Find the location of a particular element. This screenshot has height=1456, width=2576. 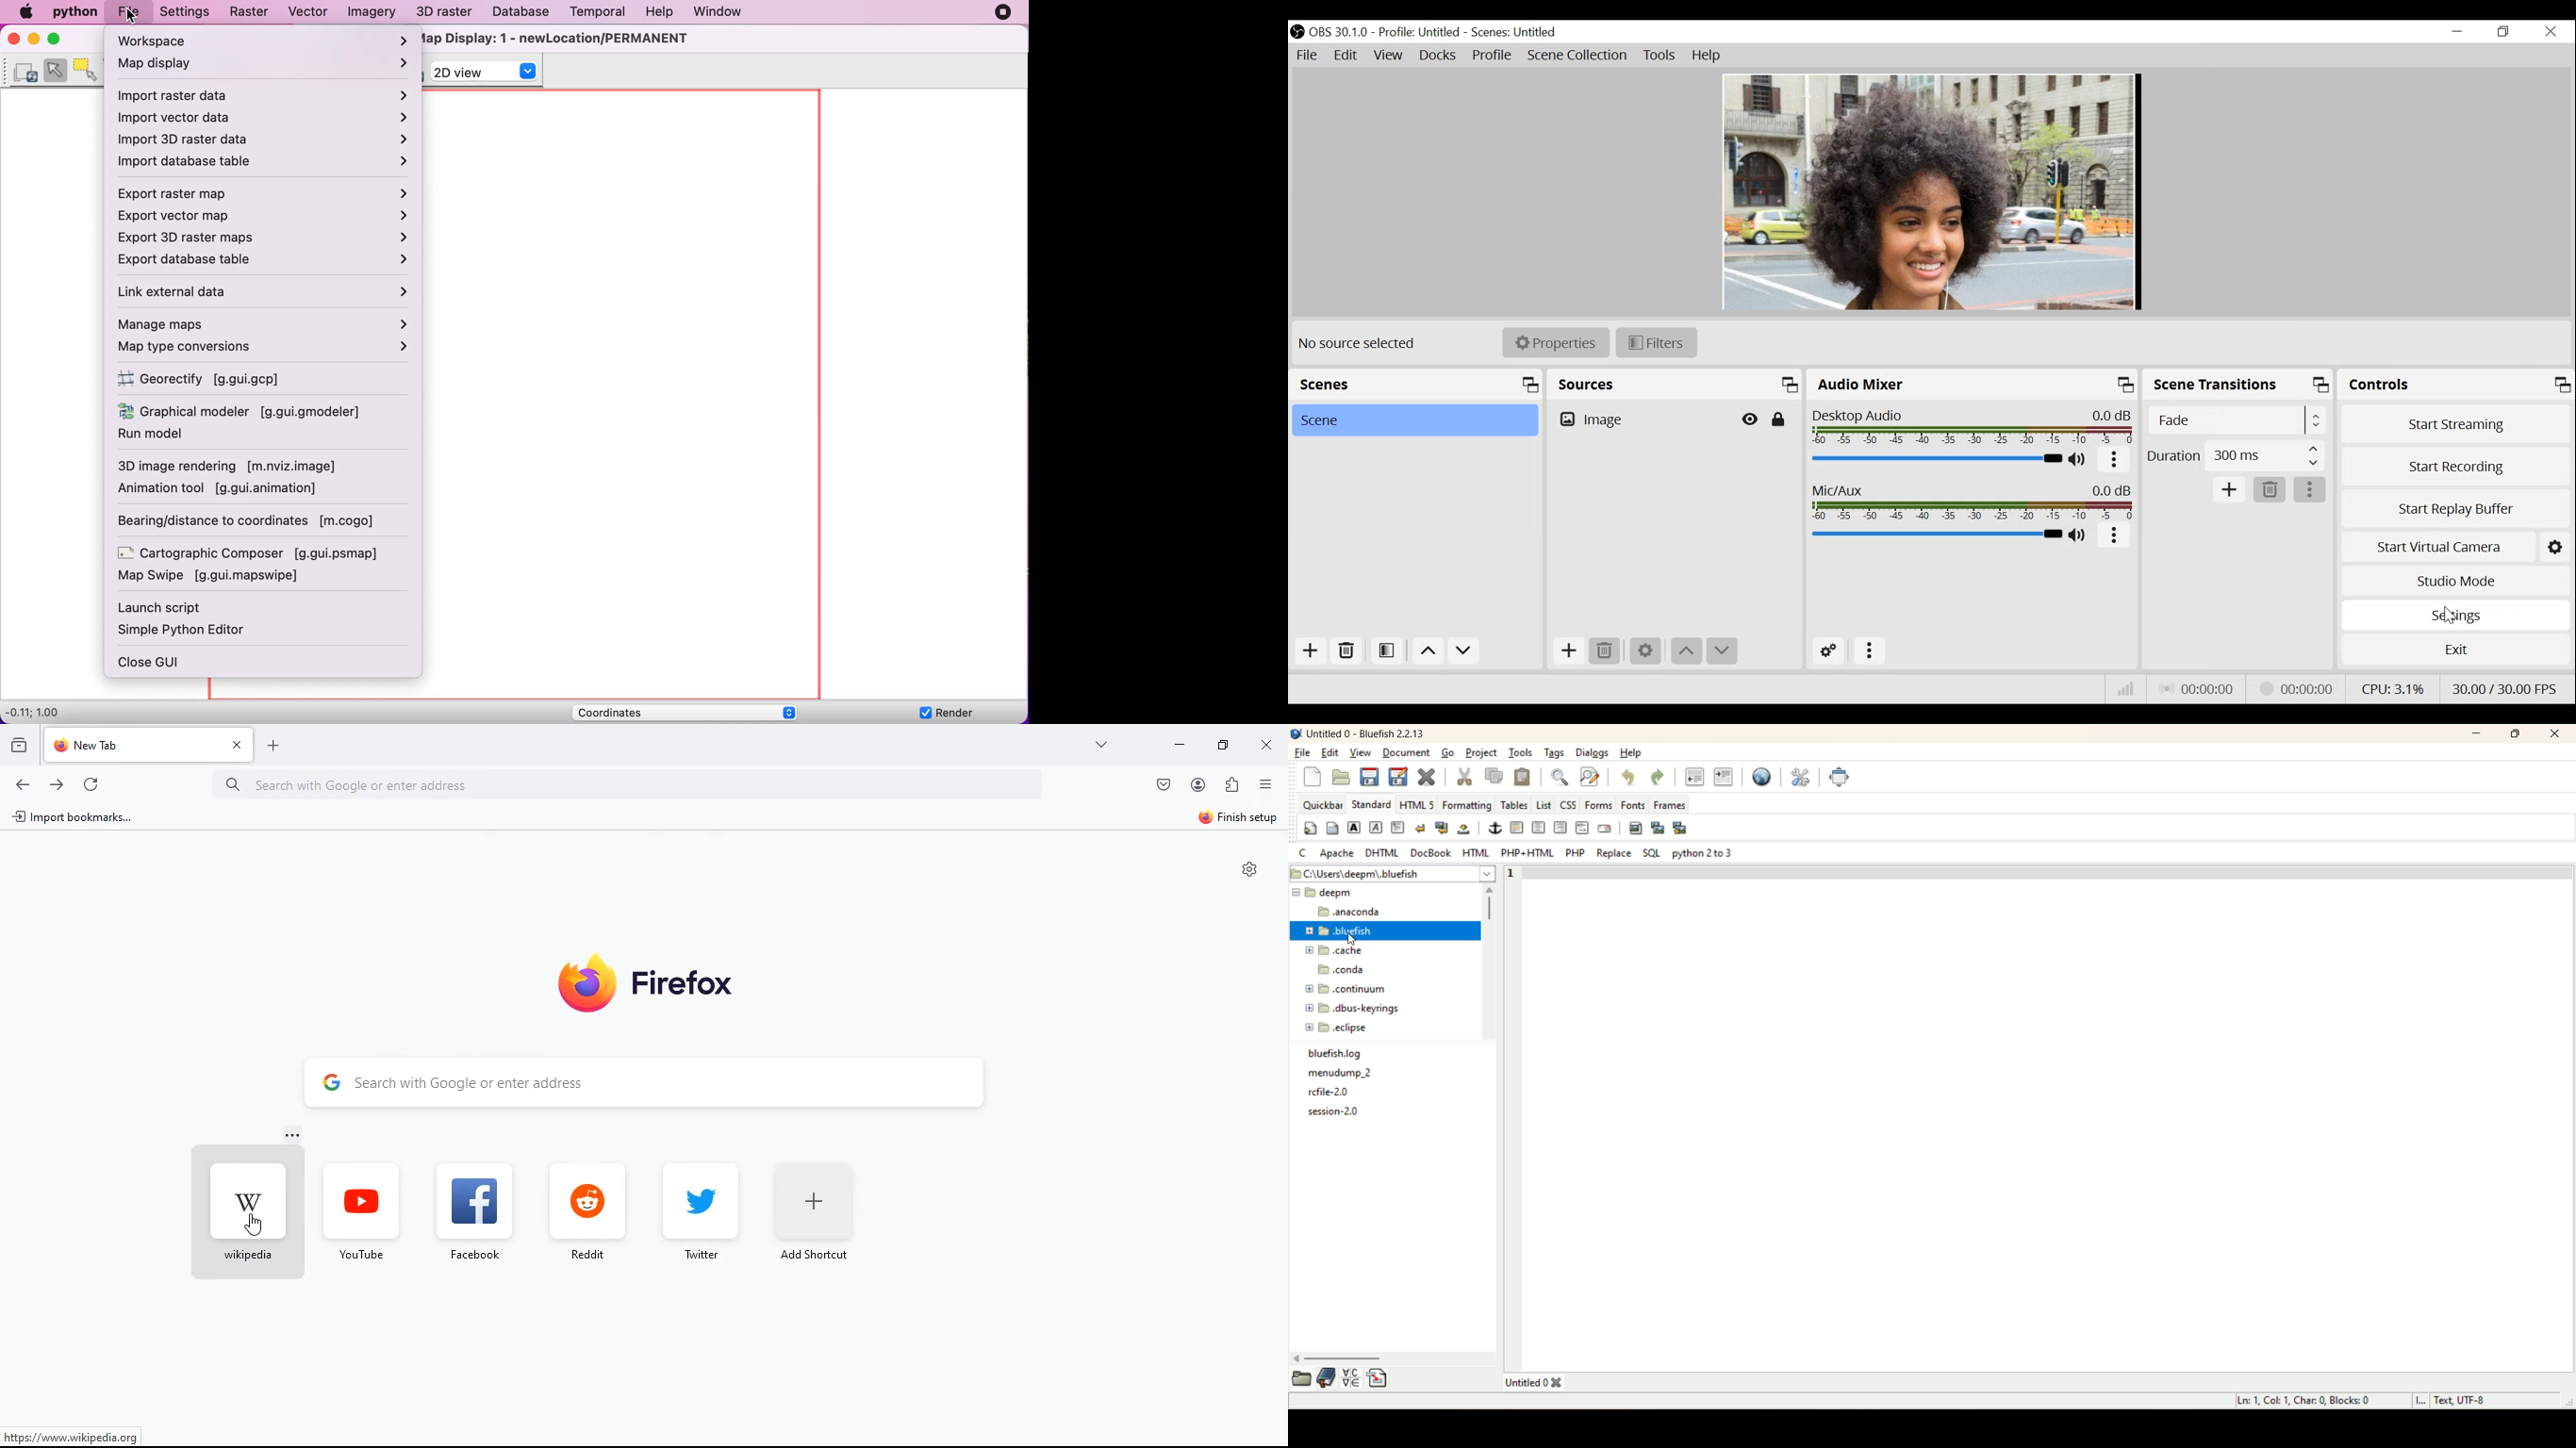

Add is located at coordinates (1313, 651).